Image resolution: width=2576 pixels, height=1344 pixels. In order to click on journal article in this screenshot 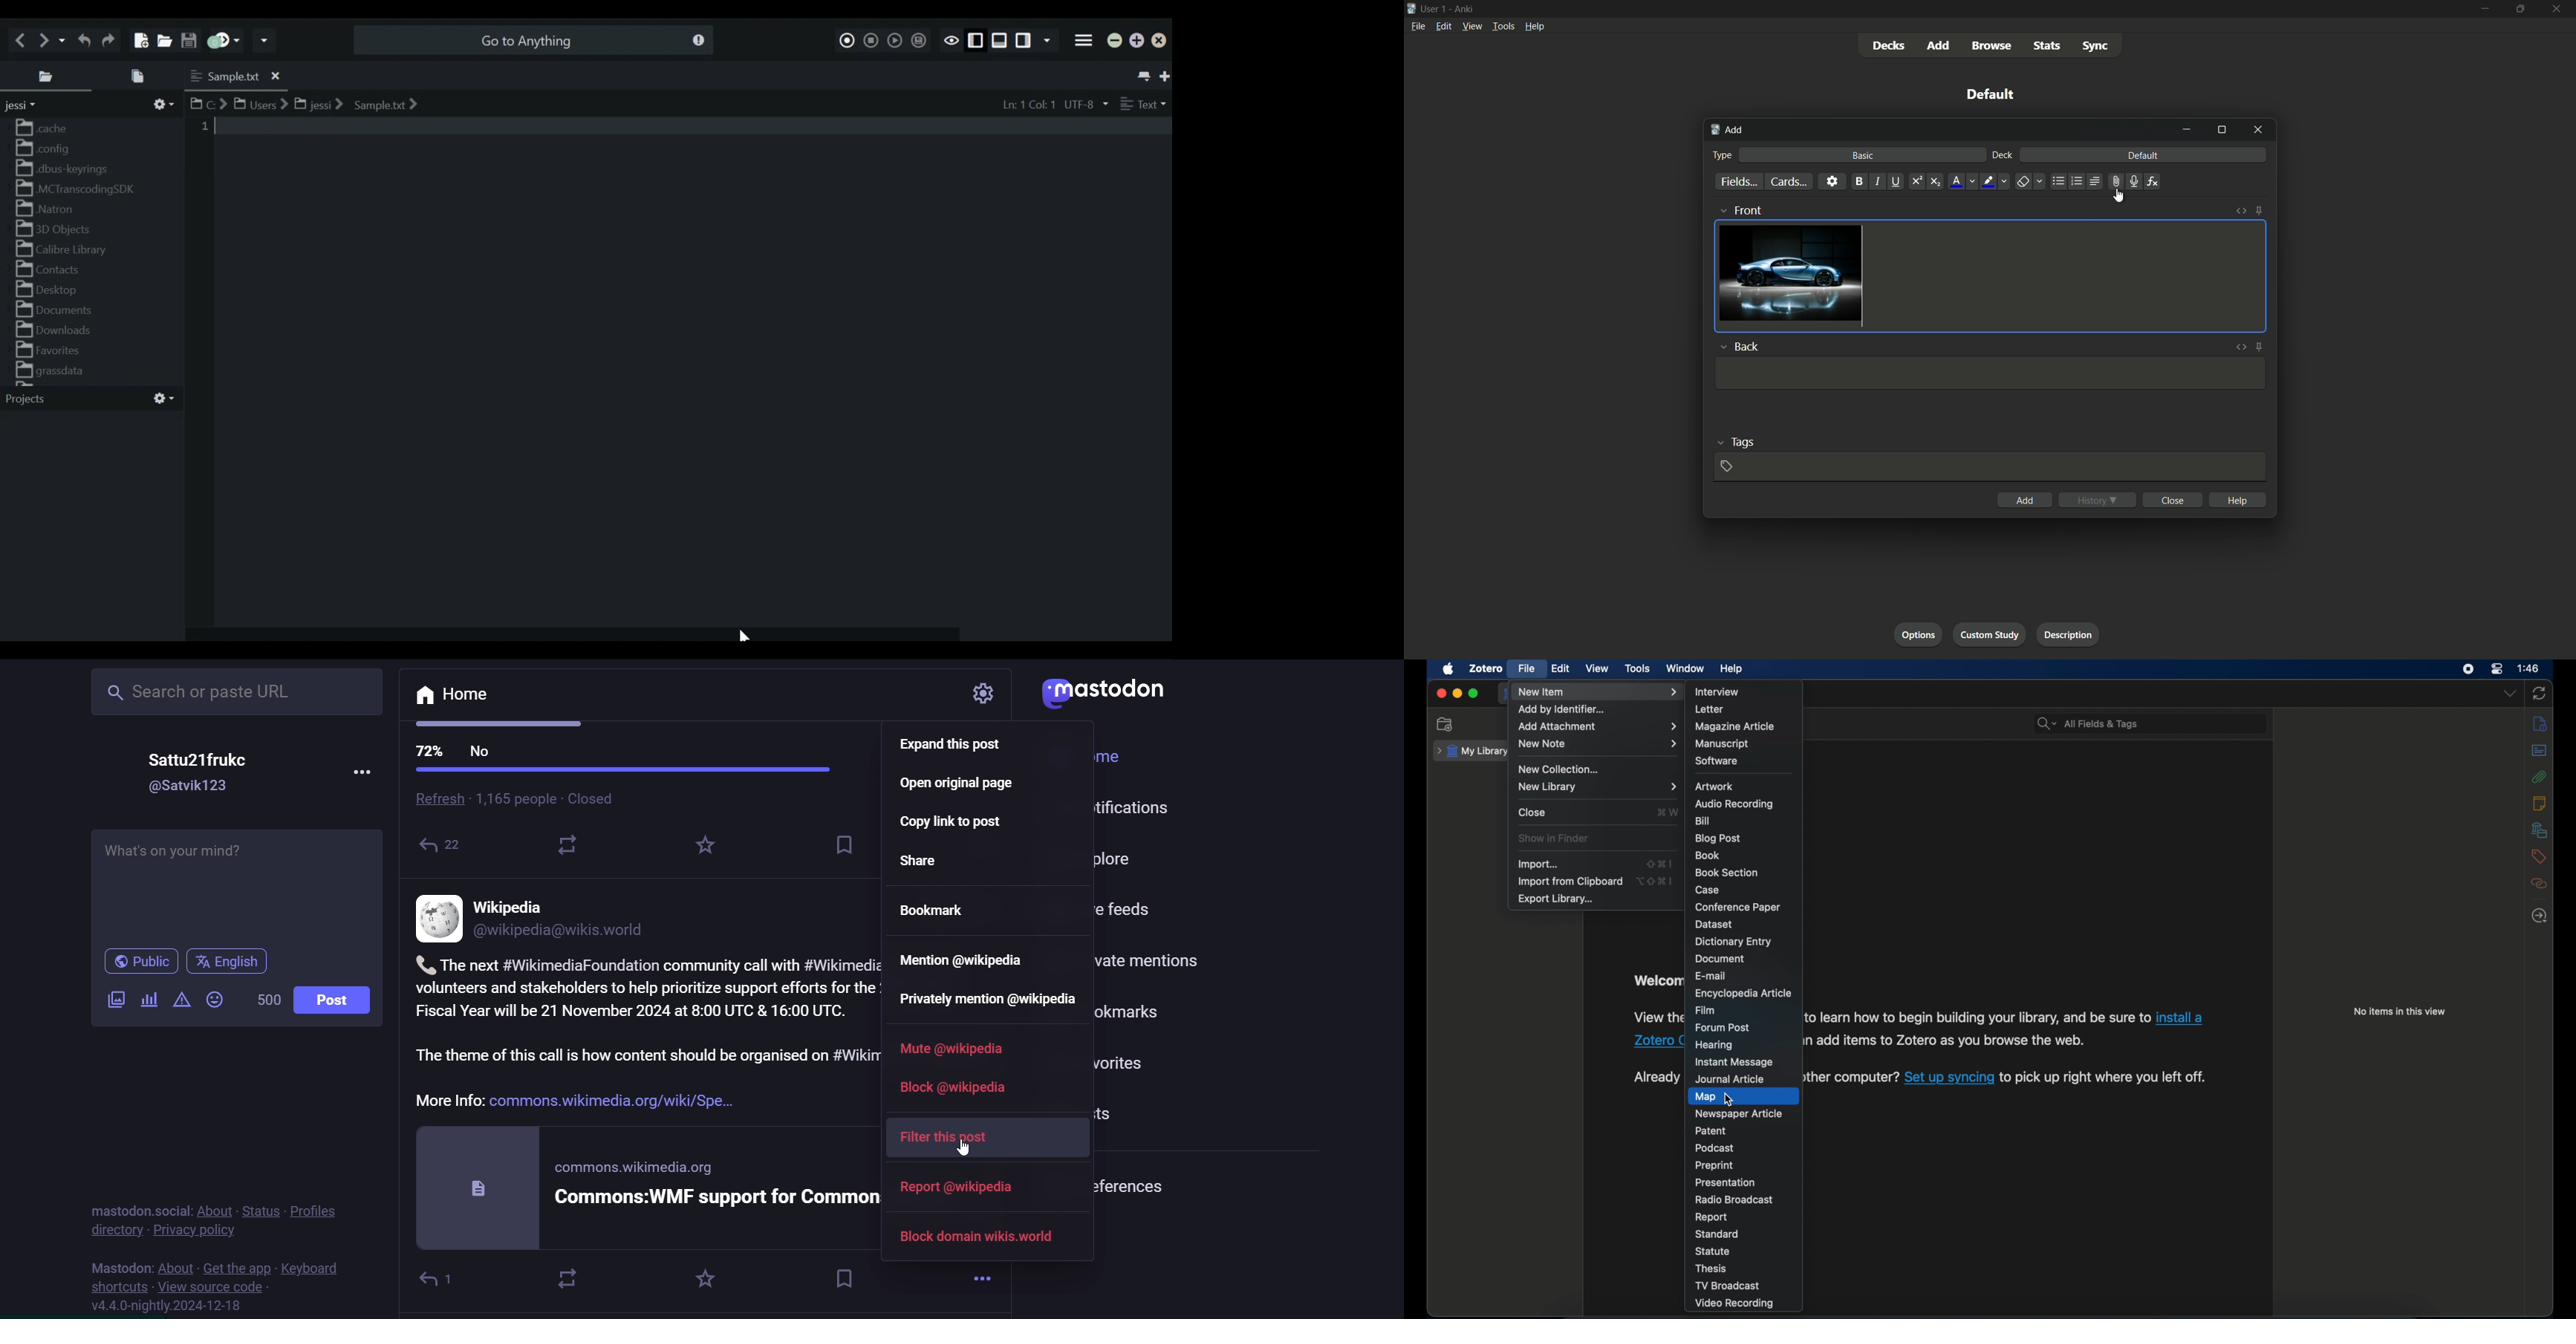, I will do `click(1731, 1080)`.